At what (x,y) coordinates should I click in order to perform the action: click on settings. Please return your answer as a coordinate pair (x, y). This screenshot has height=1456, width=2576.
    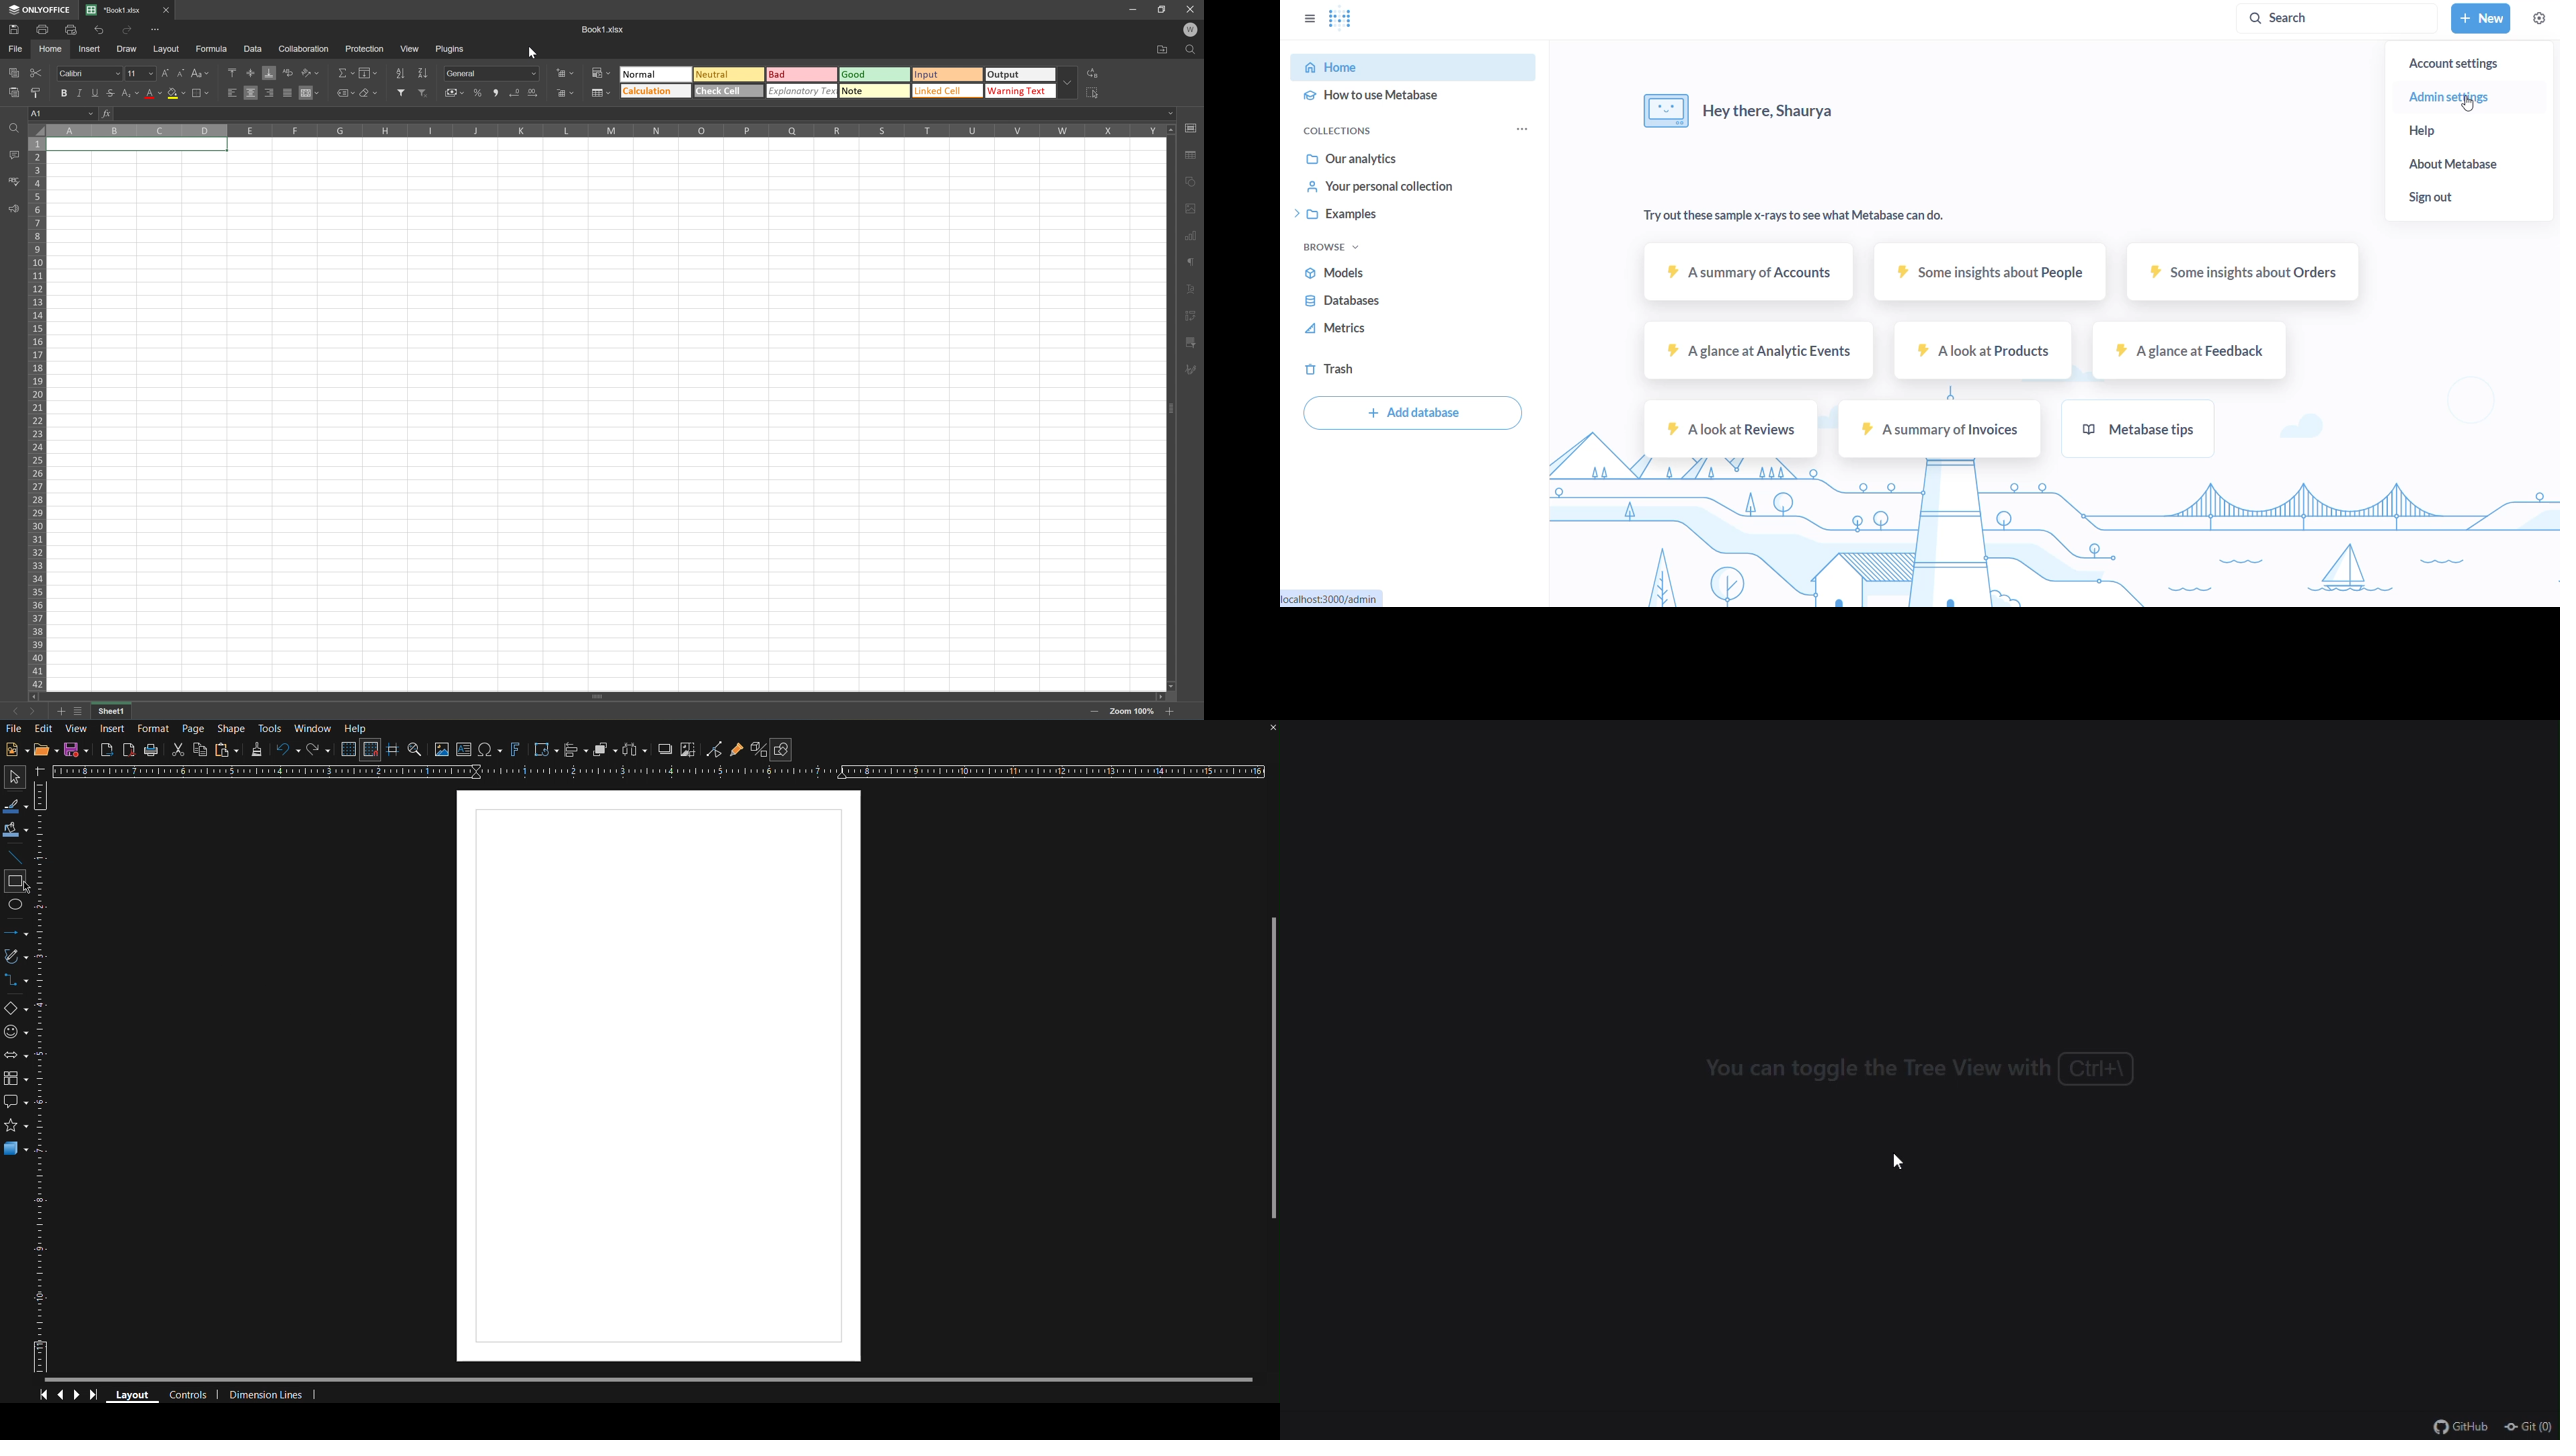
    Looking at the image, I should click on (2540, 17).